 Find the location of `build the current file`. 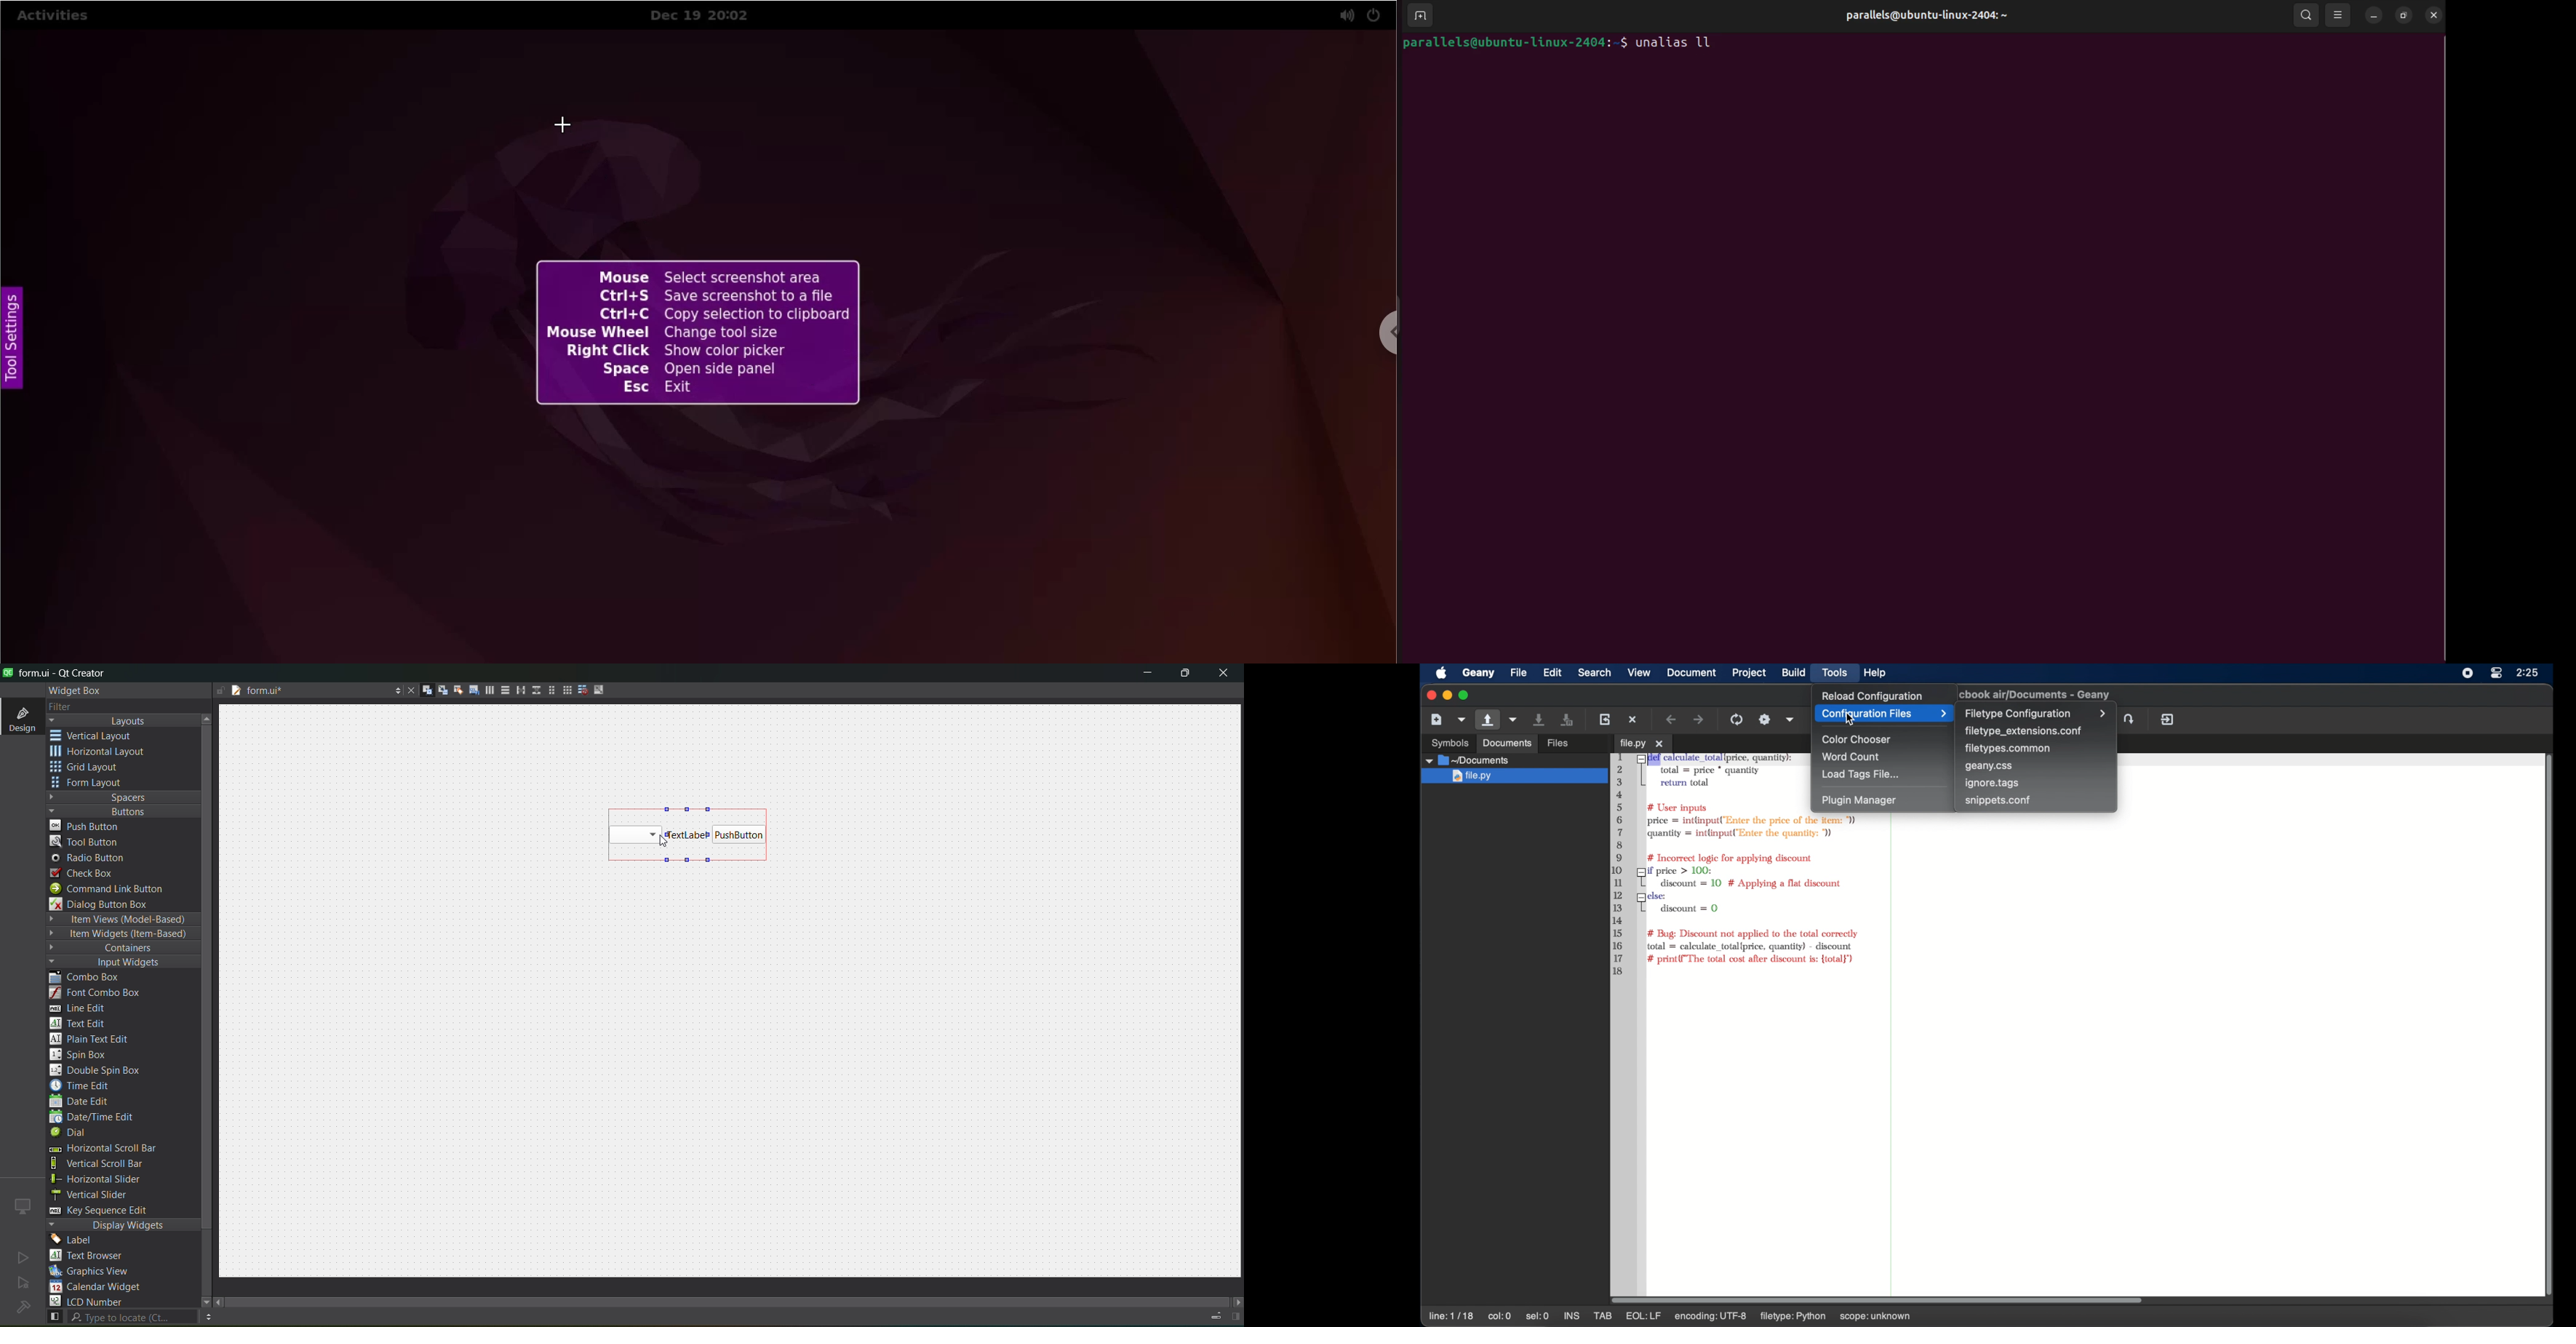

build the current file is located at coordinates (1765, 719).